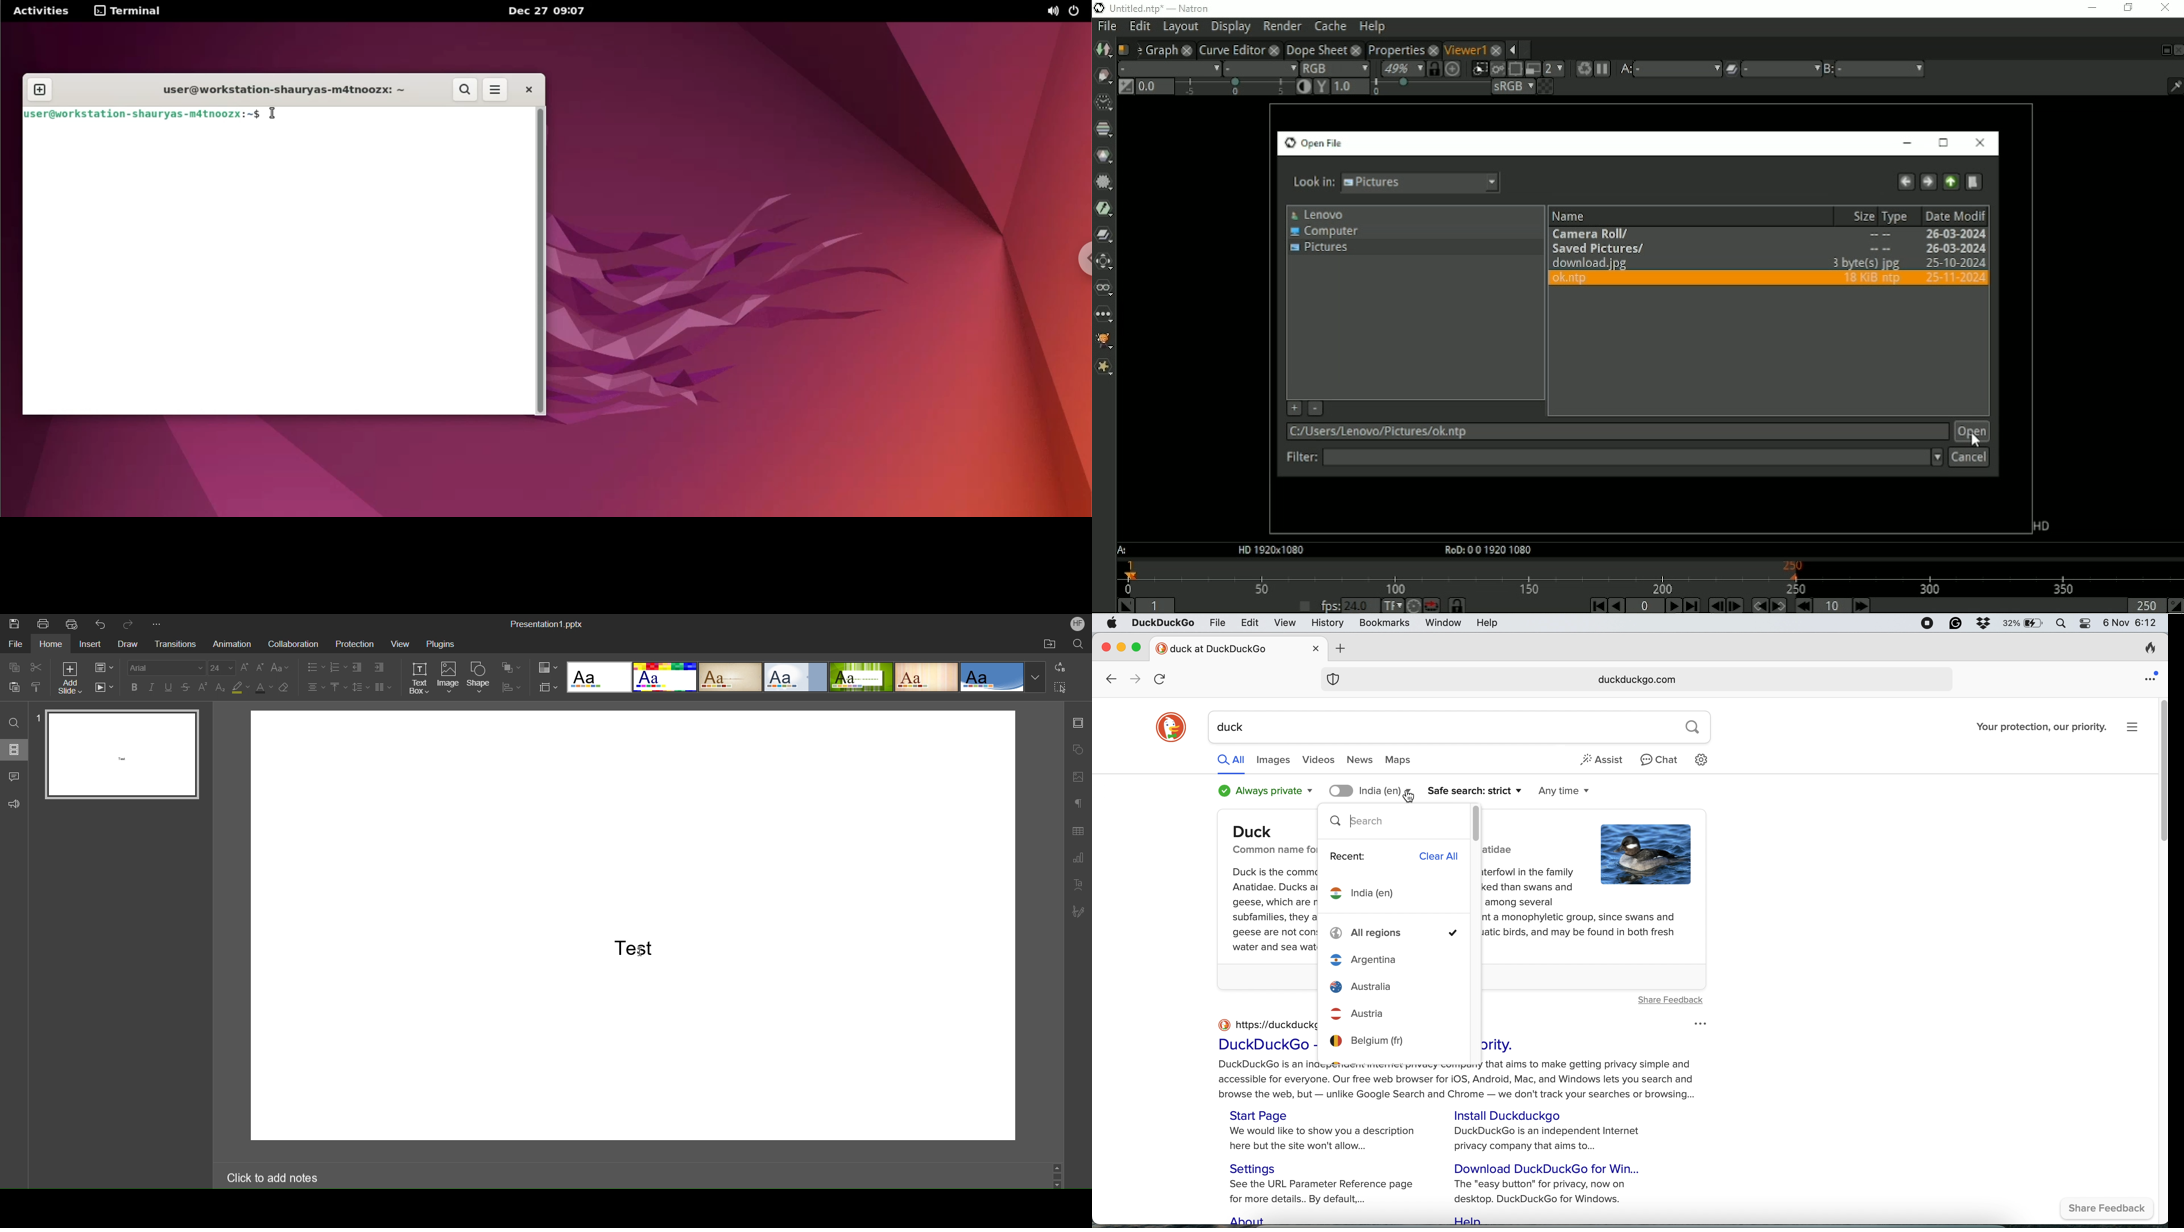  I want to click on australia, so click(1396, 986).